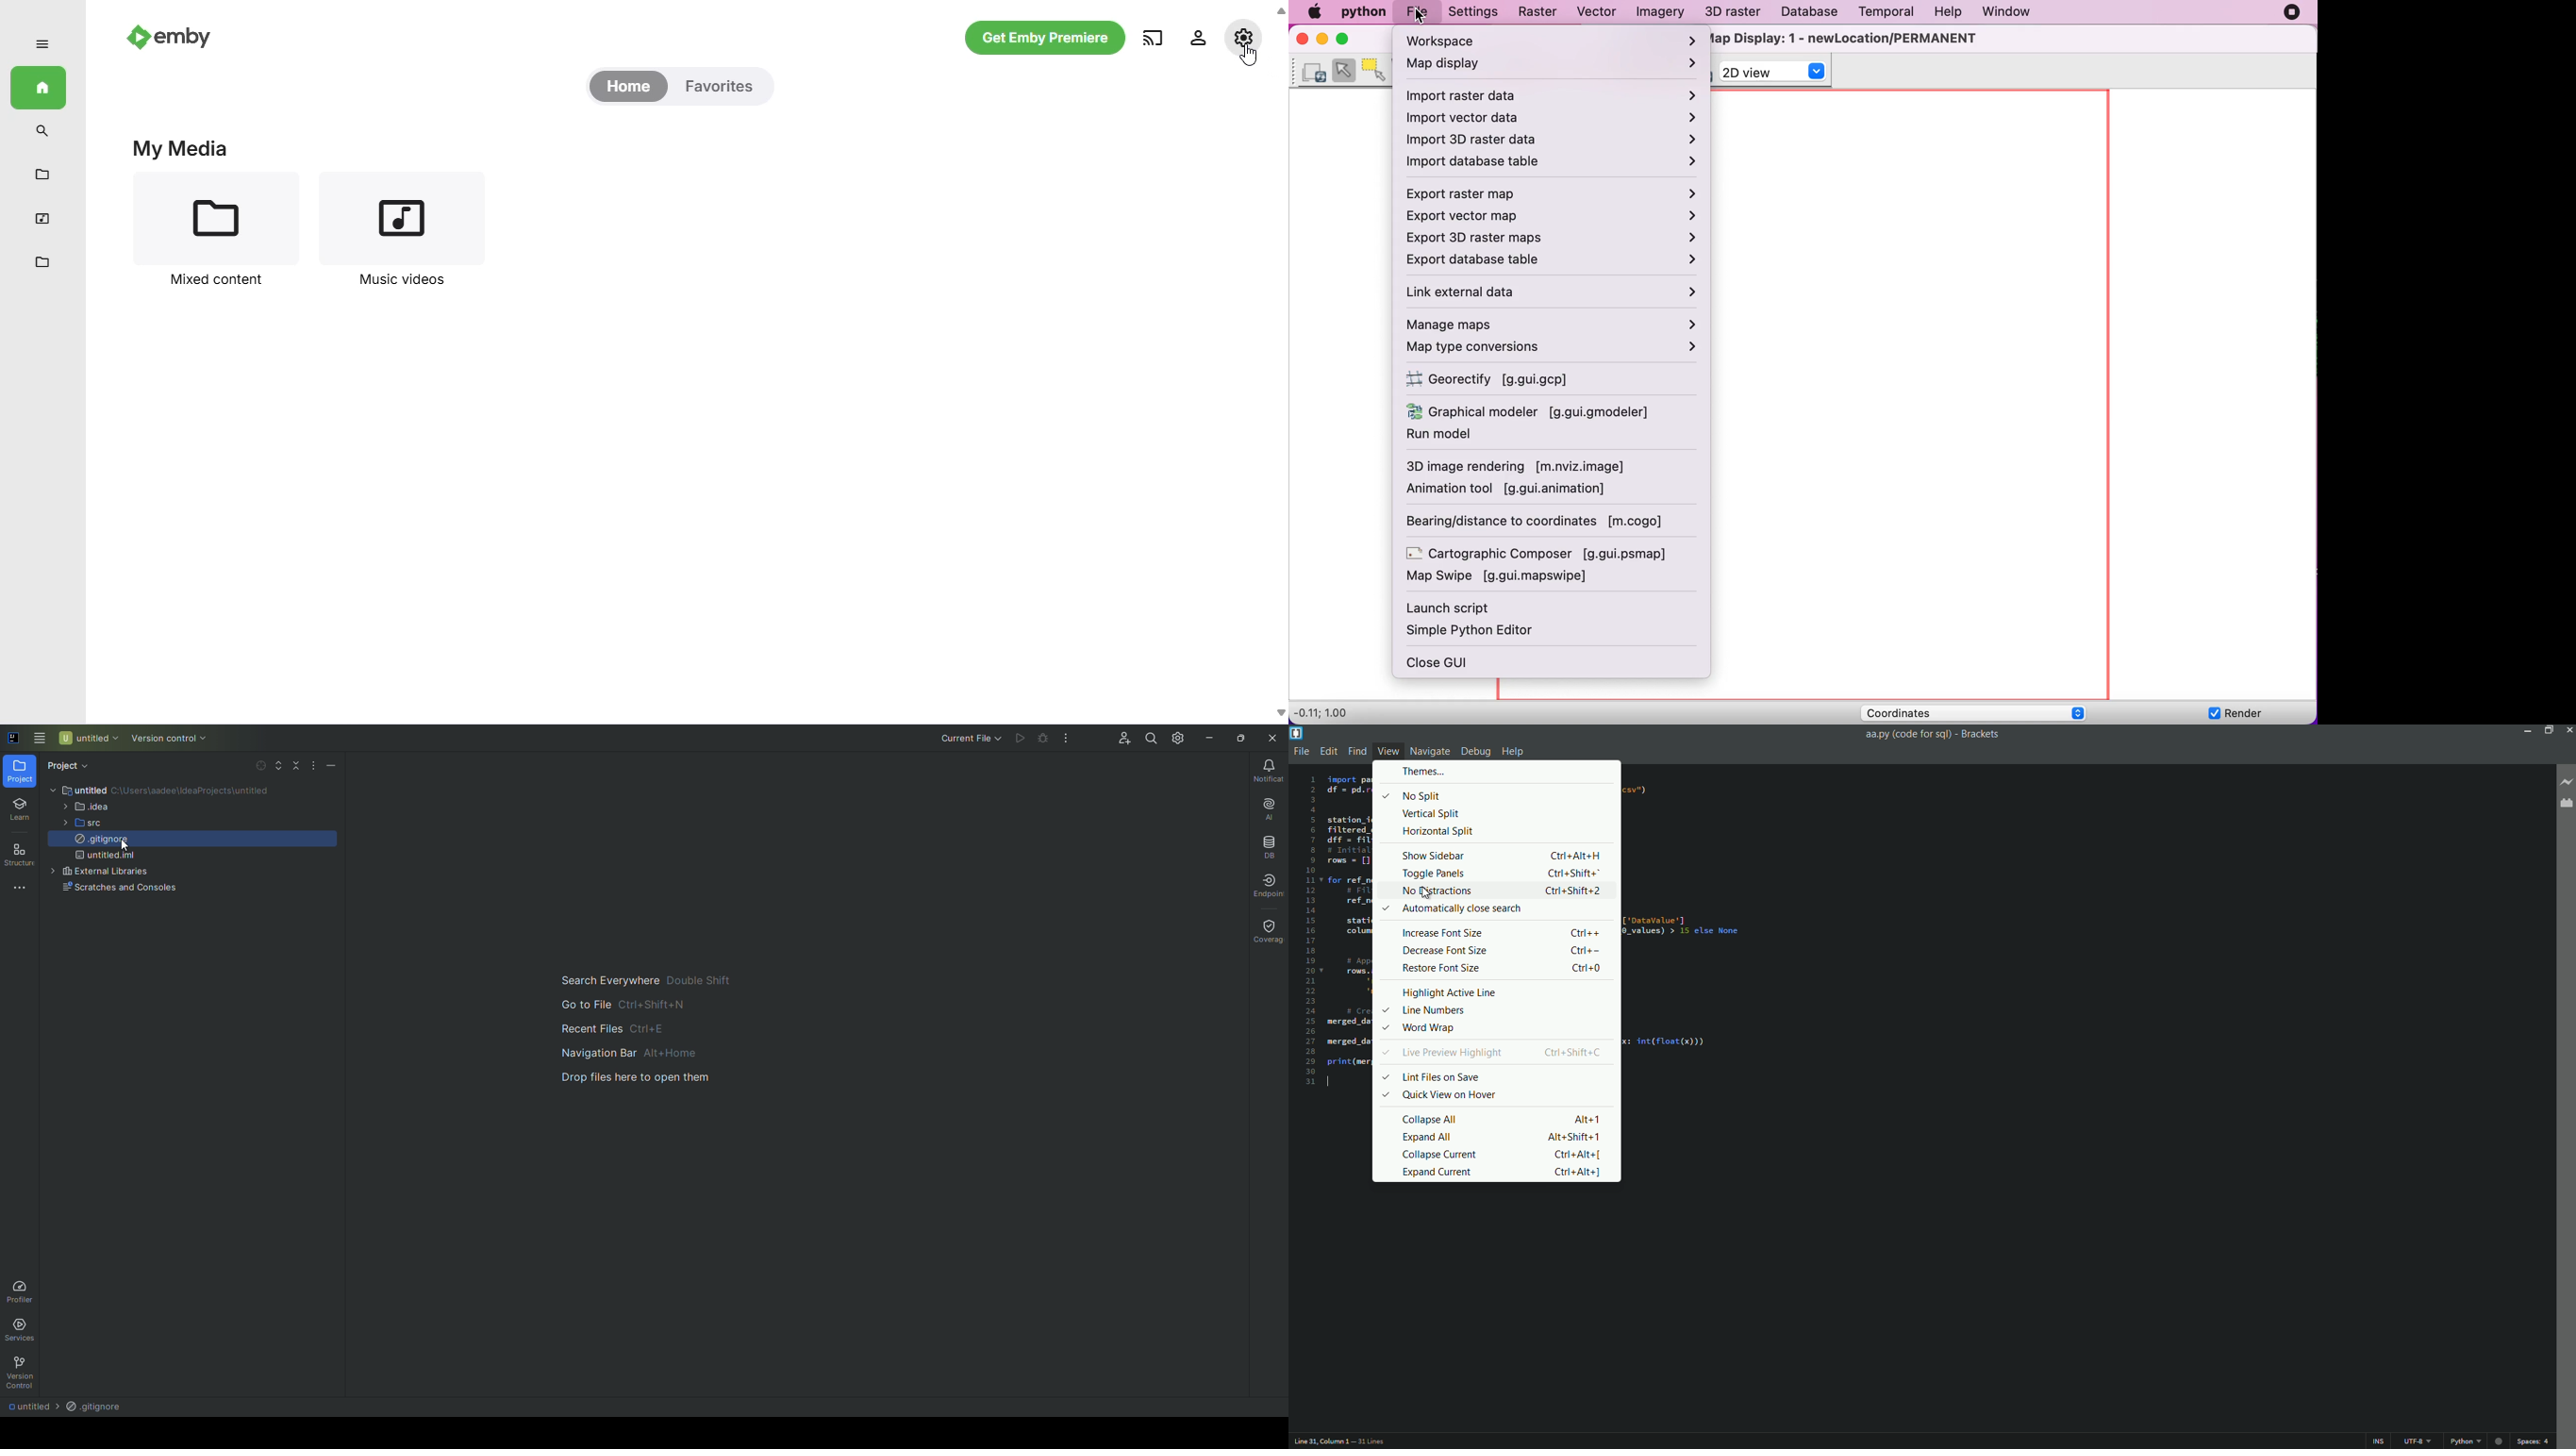  What do you see at coordinates (1513, 752) in the screenshot?
I see `help menu` at bounding box center [1513, 752].